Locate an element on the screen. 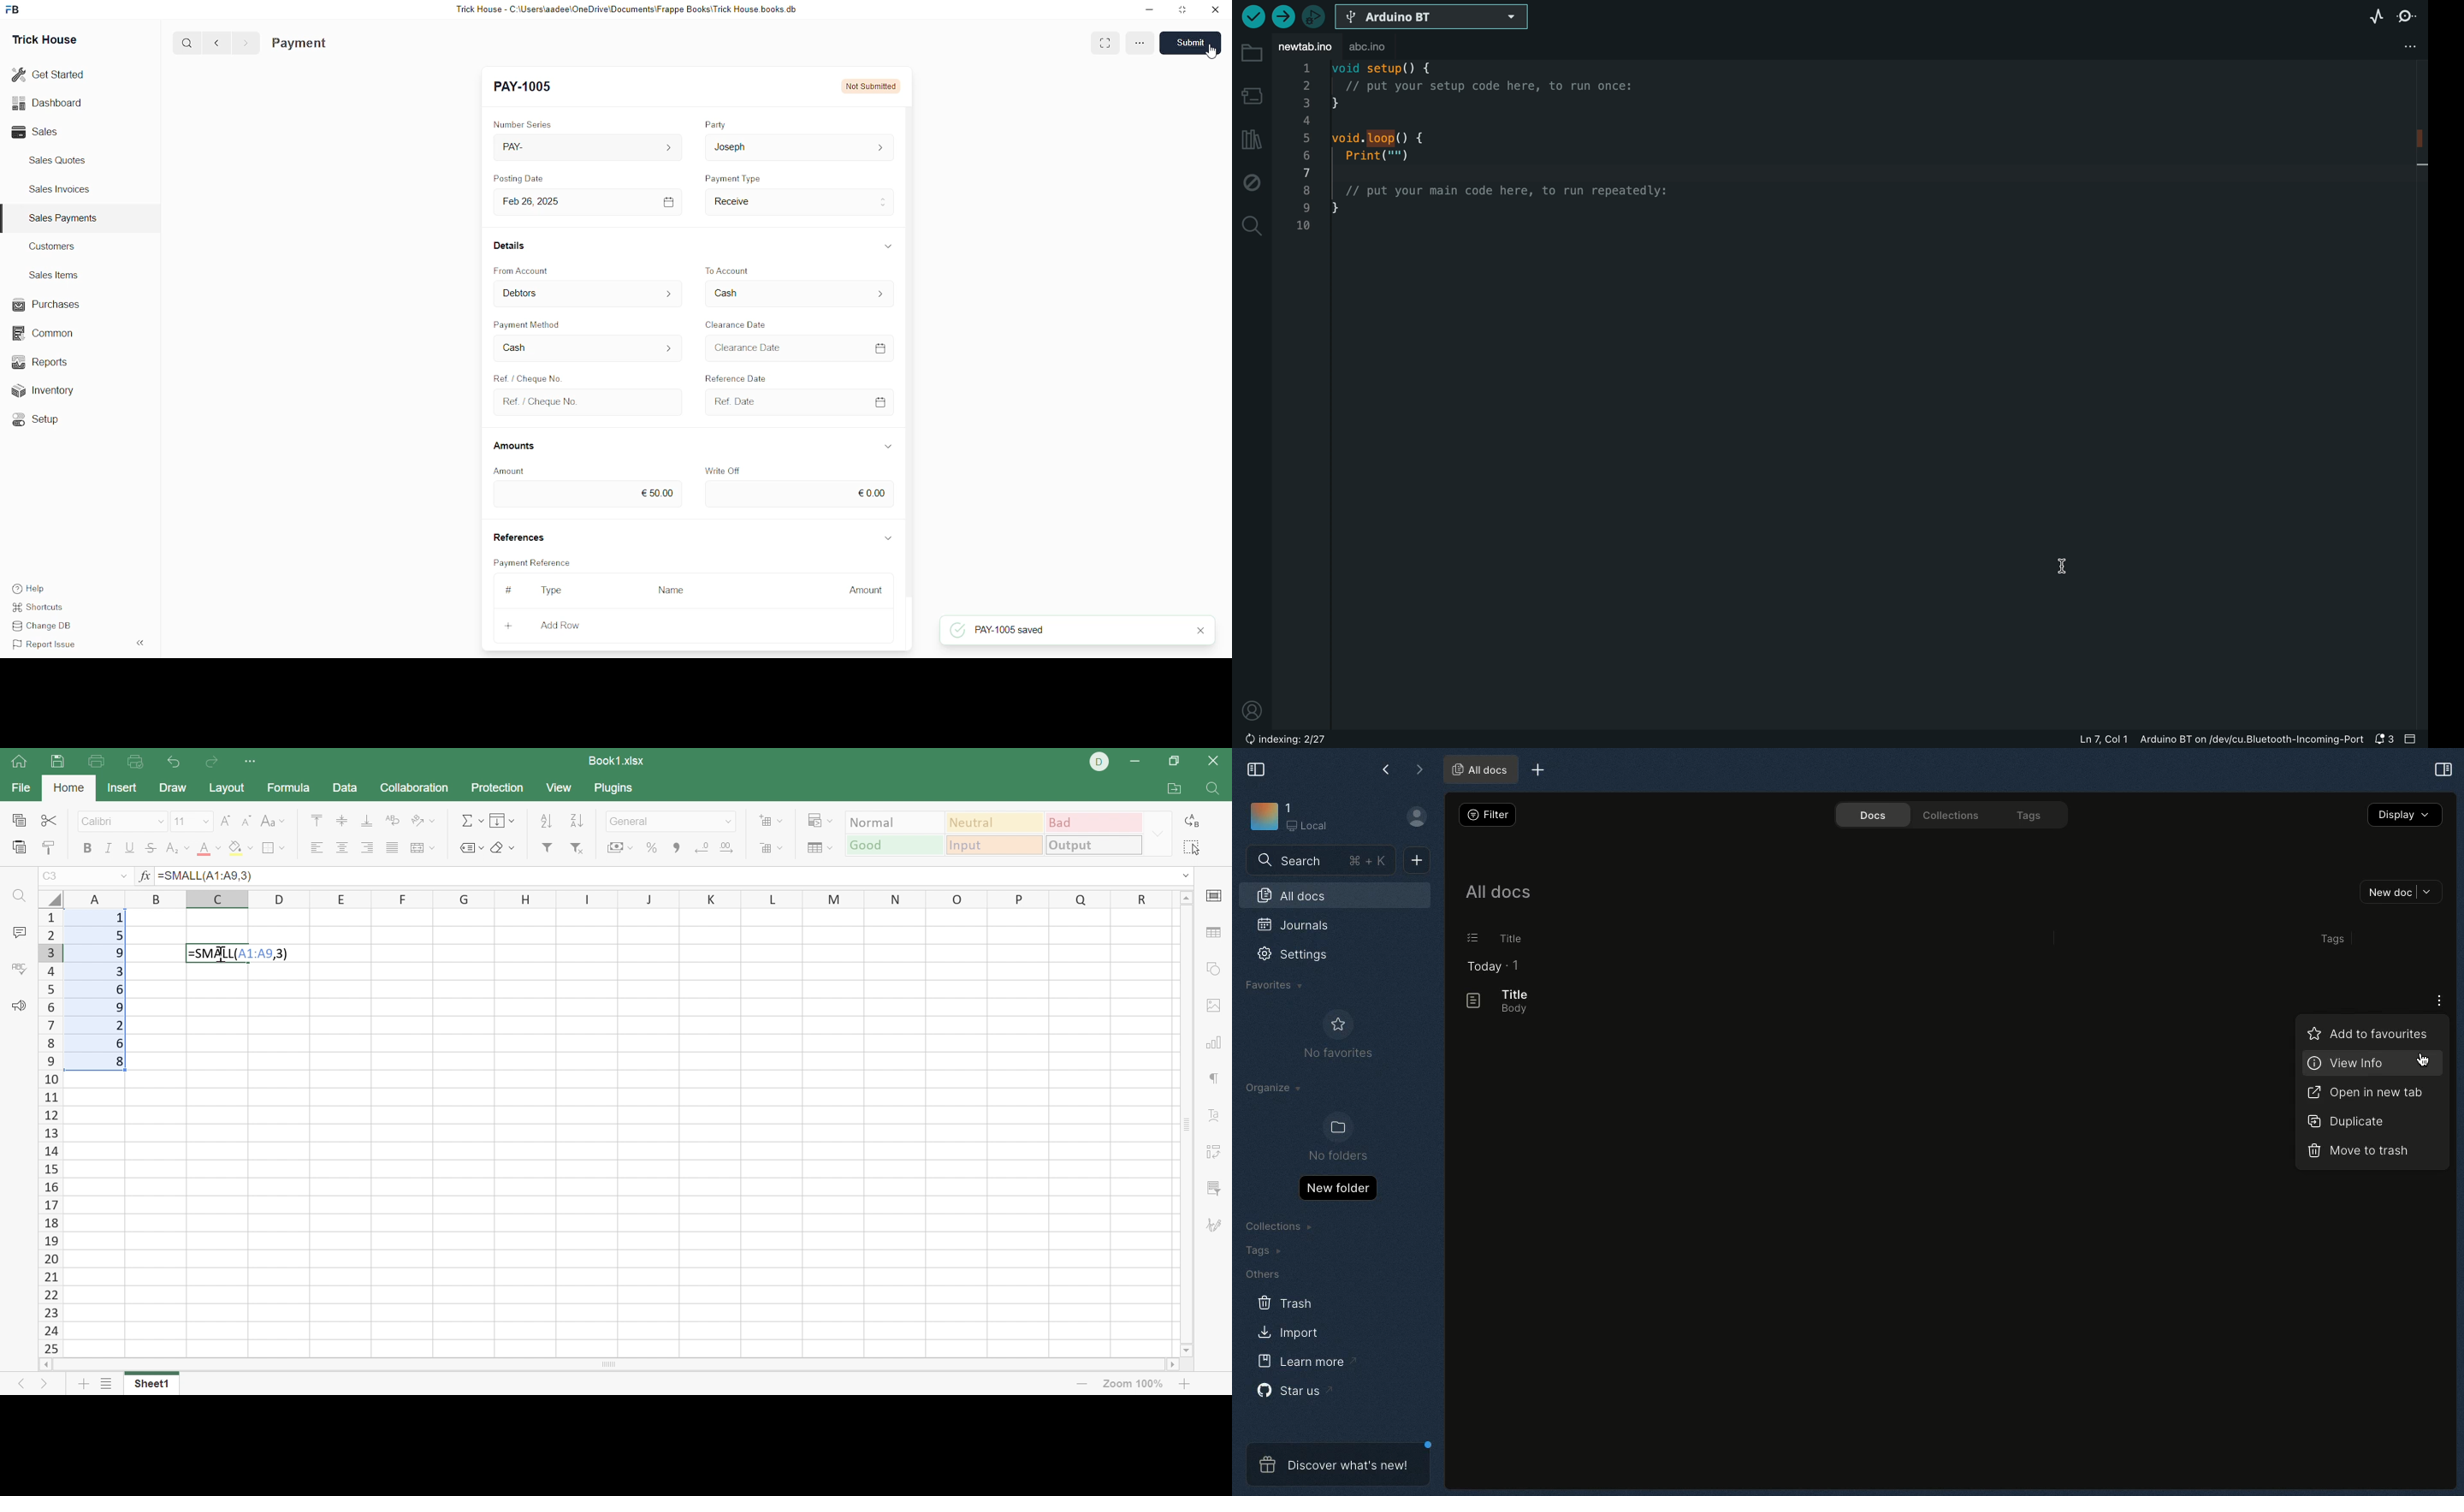  Customize Quick Access Toolbar is located at coordinates (253, 763).